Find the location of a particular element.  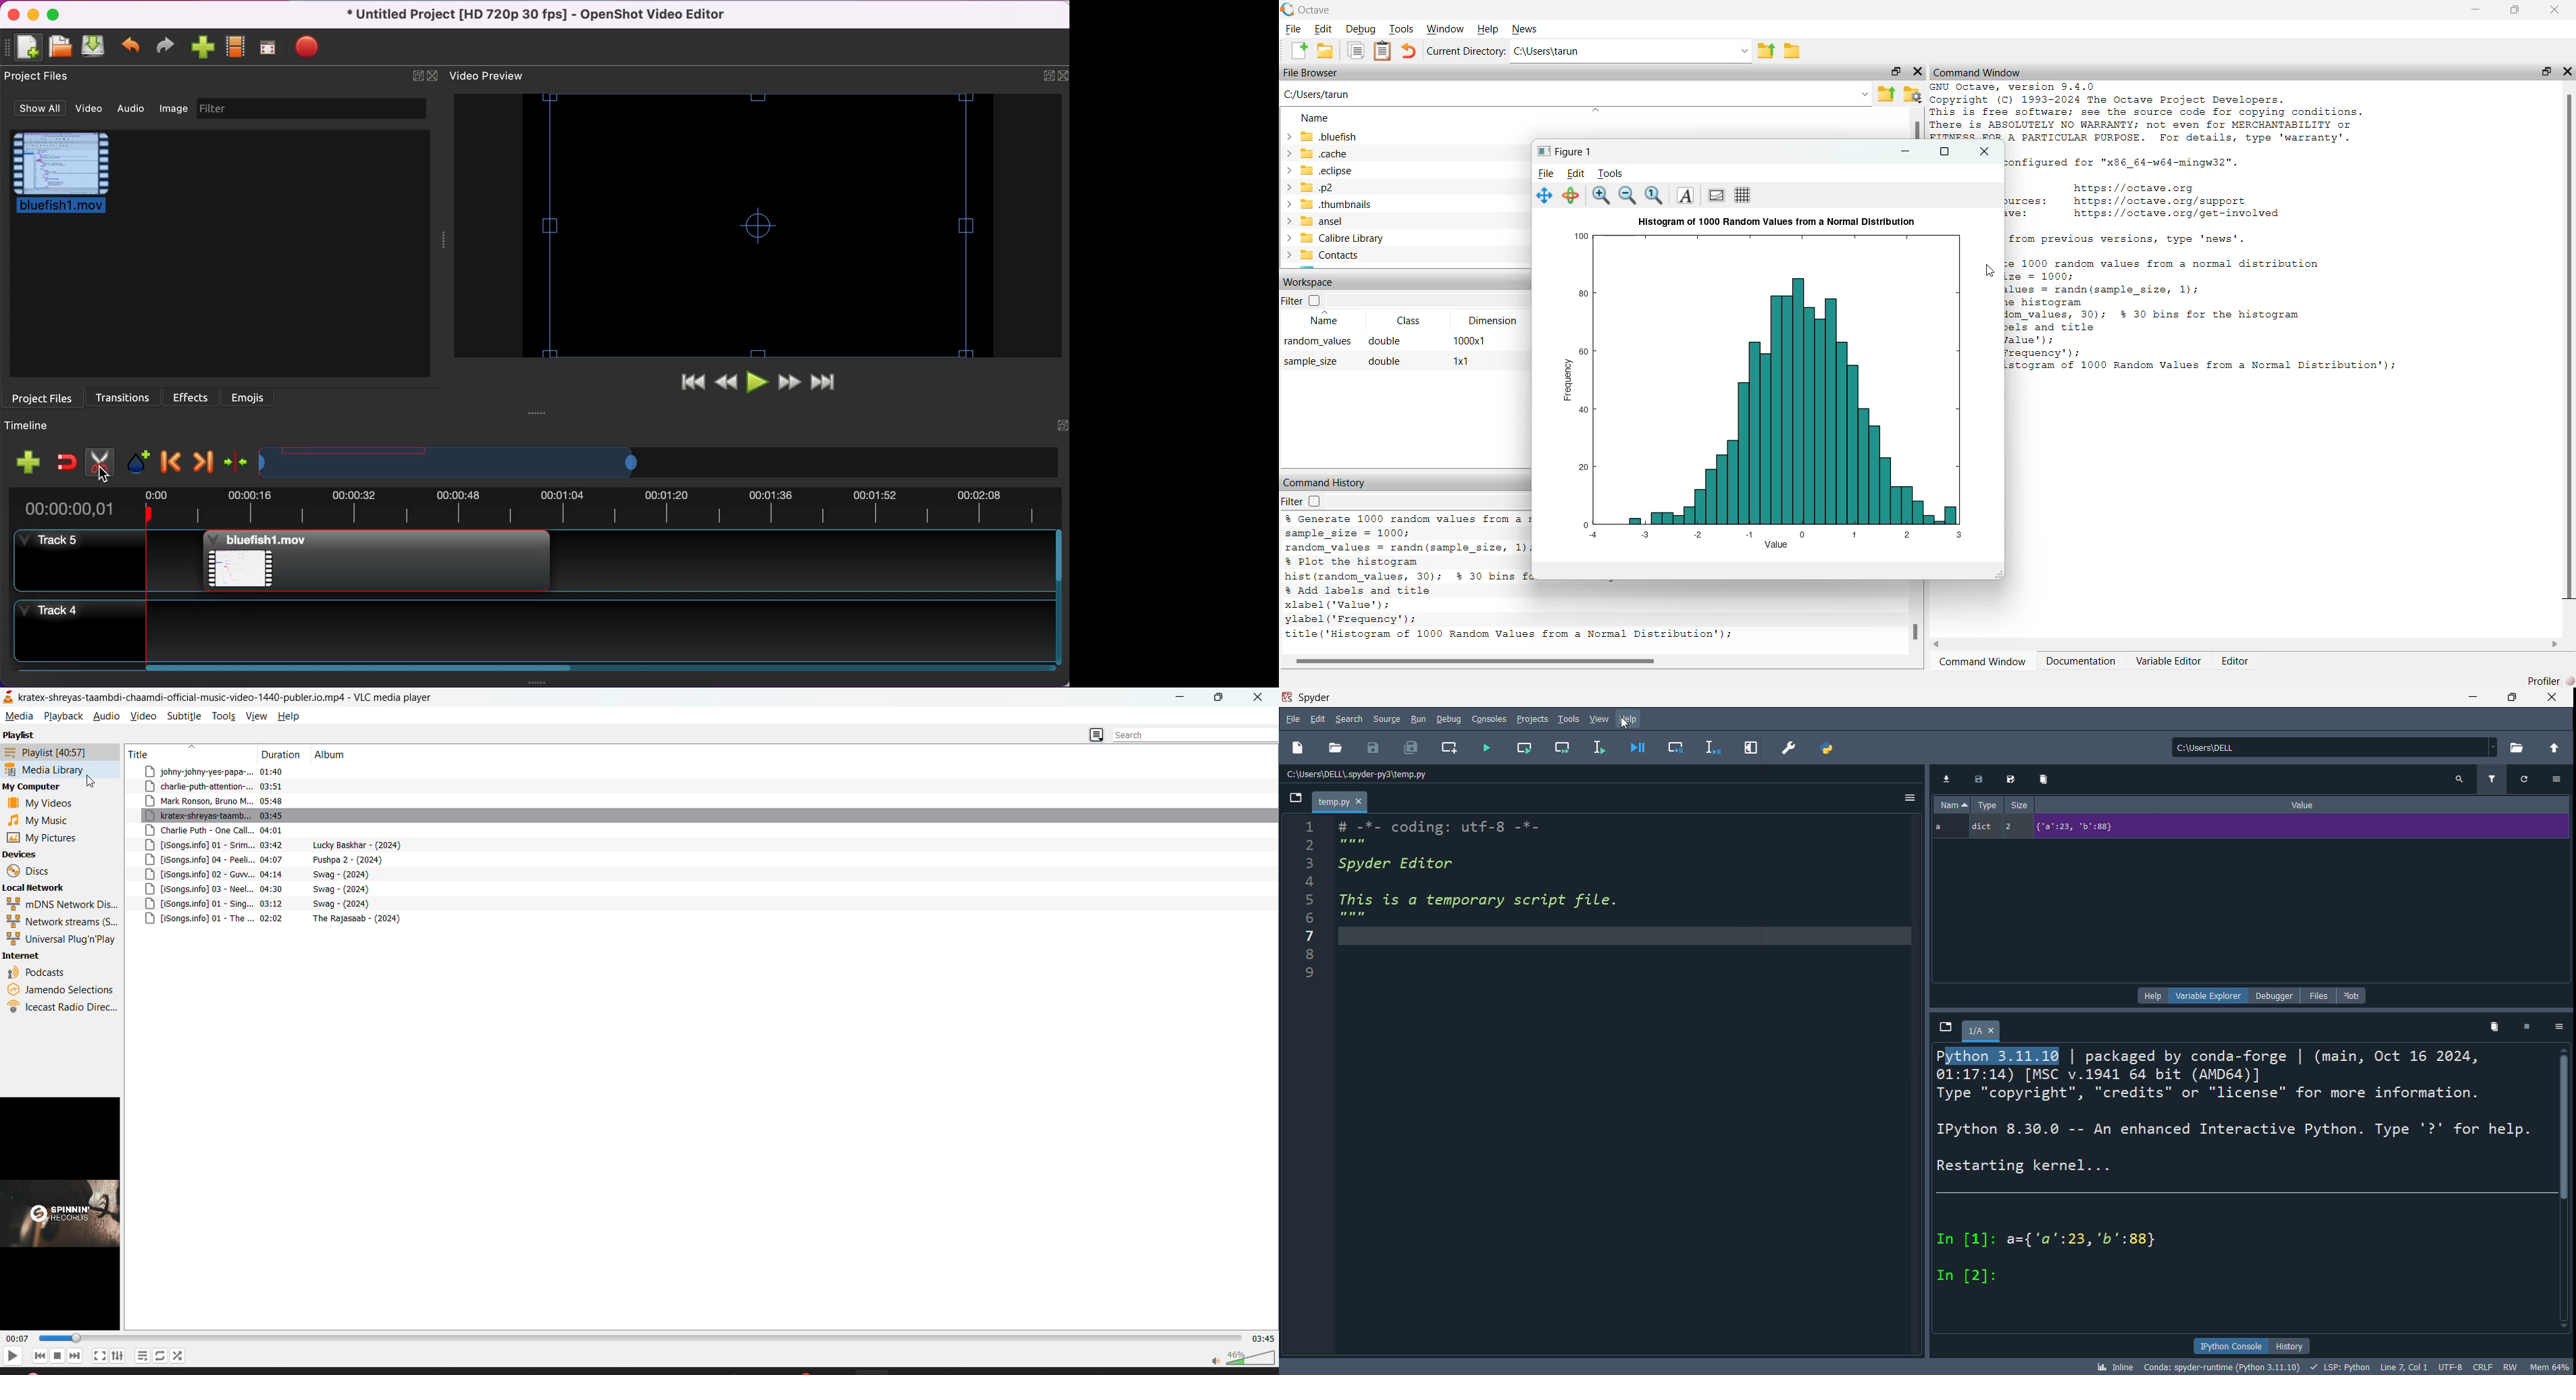

add marker is located at coordinates (136, 460).